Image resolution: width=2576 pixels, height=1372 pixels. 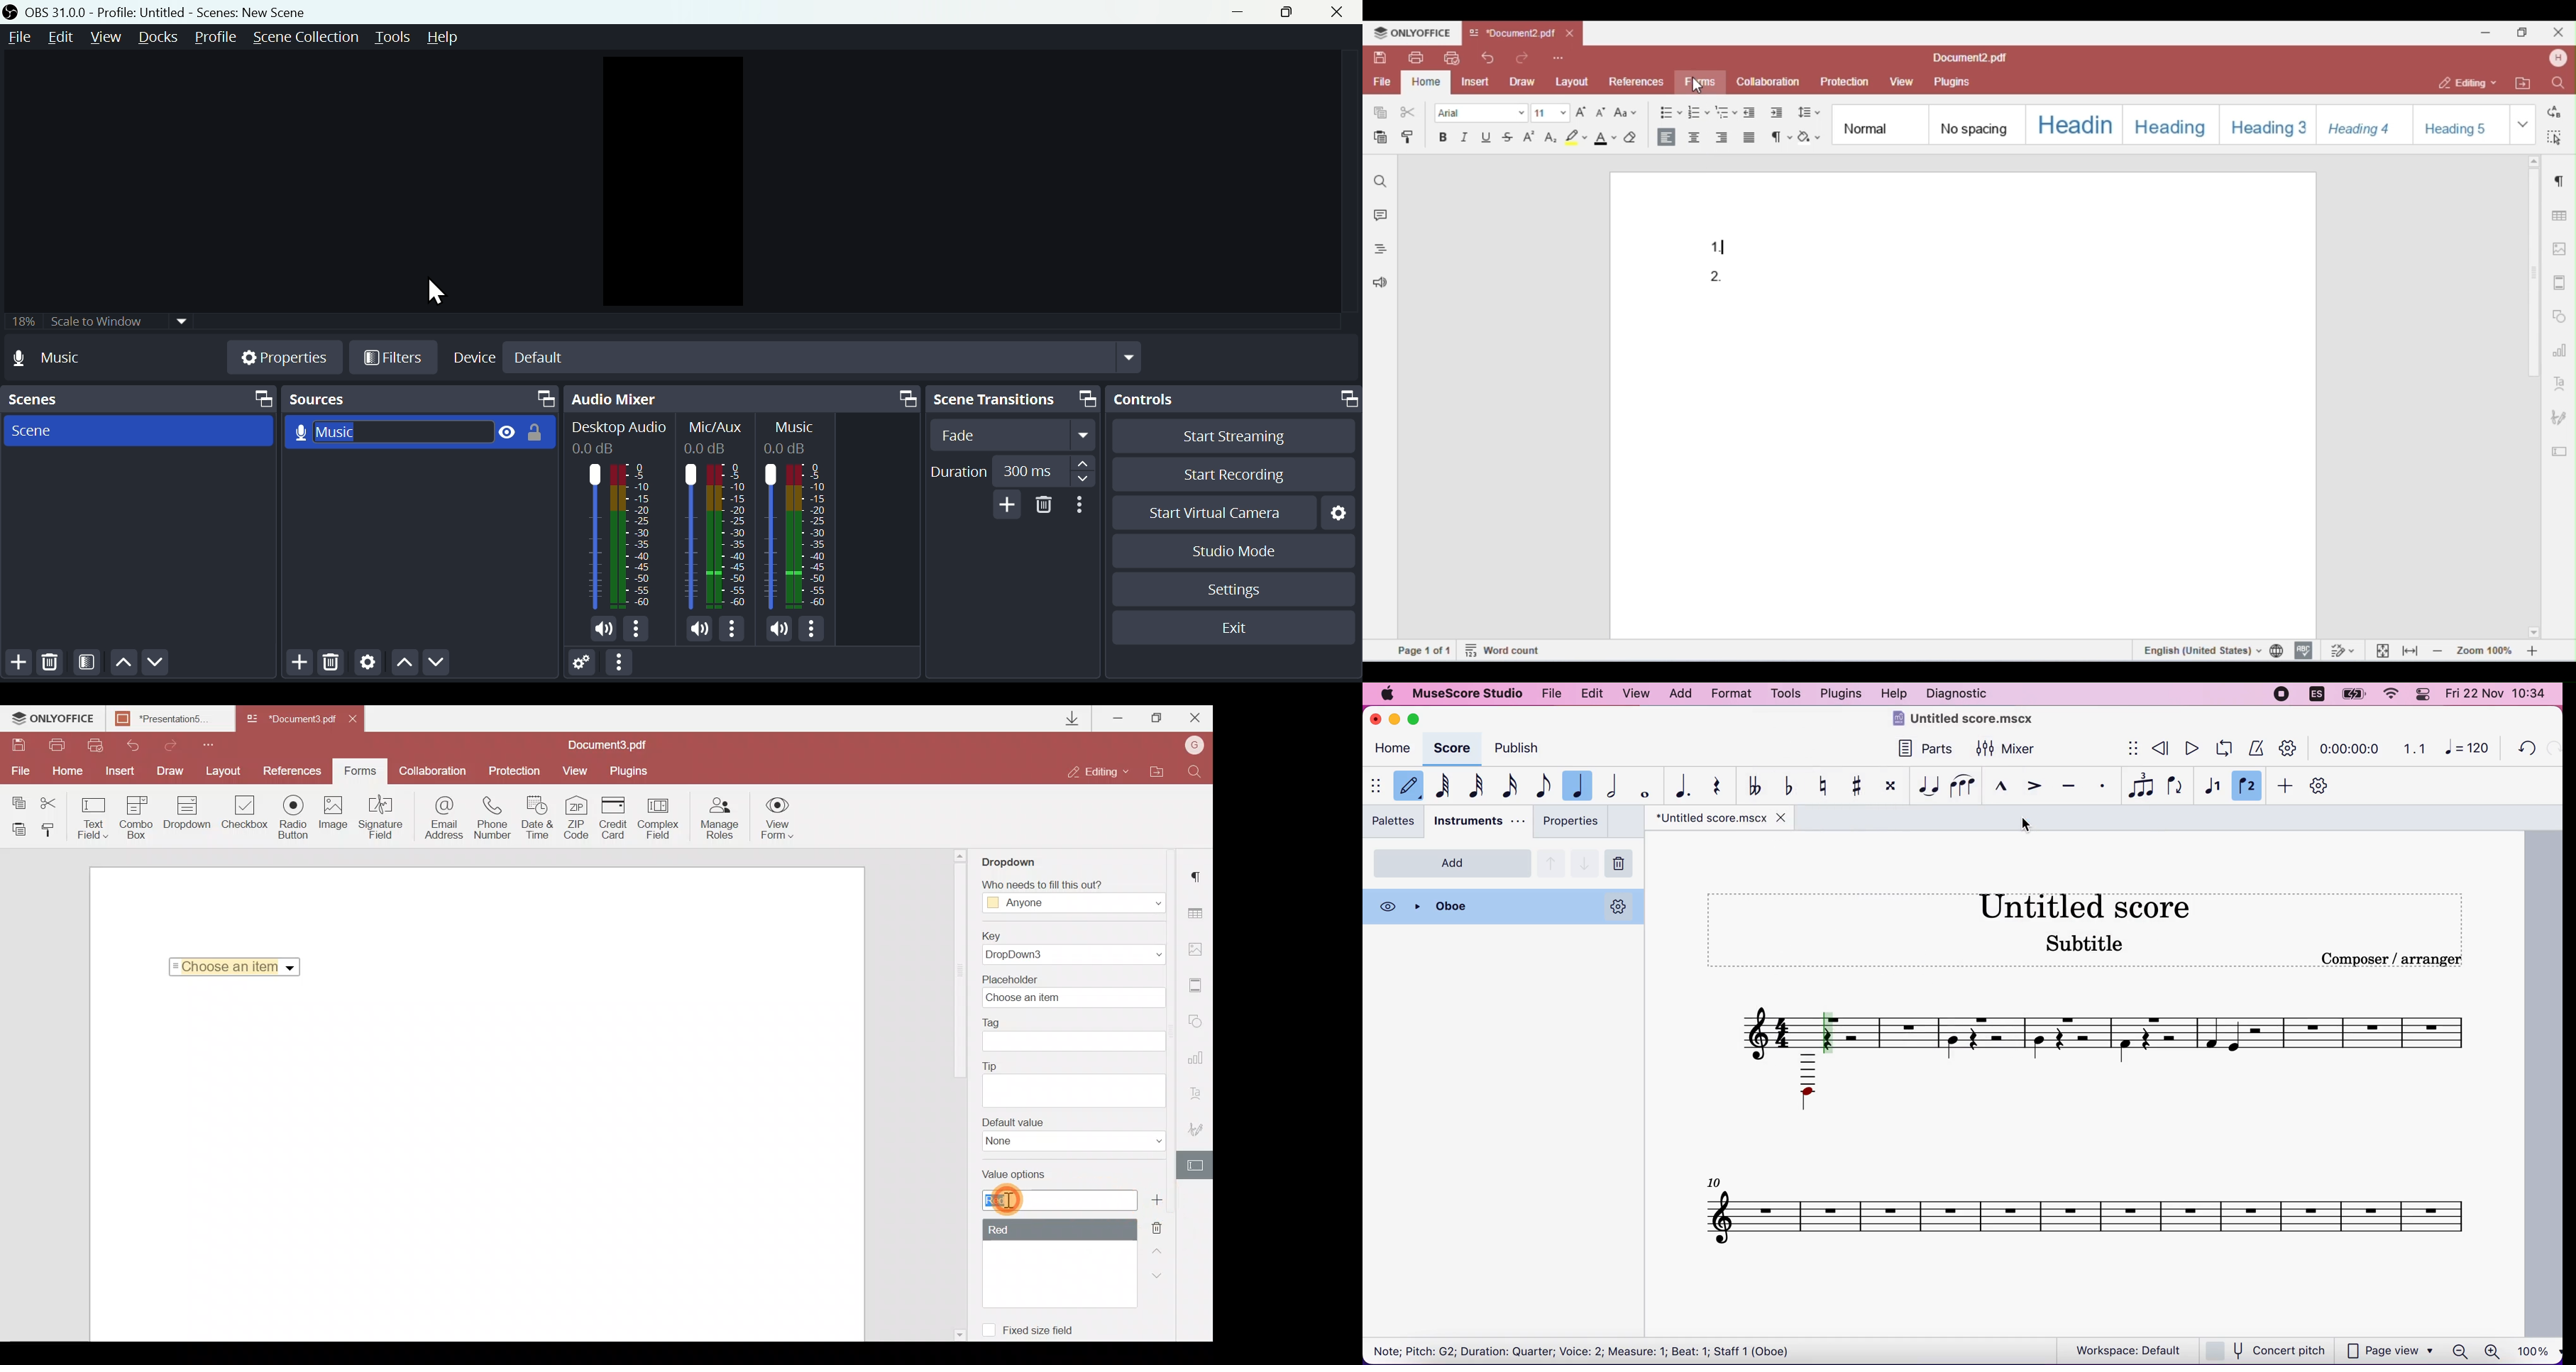 I want to click on Drop down , so click(x=1132, y=357).